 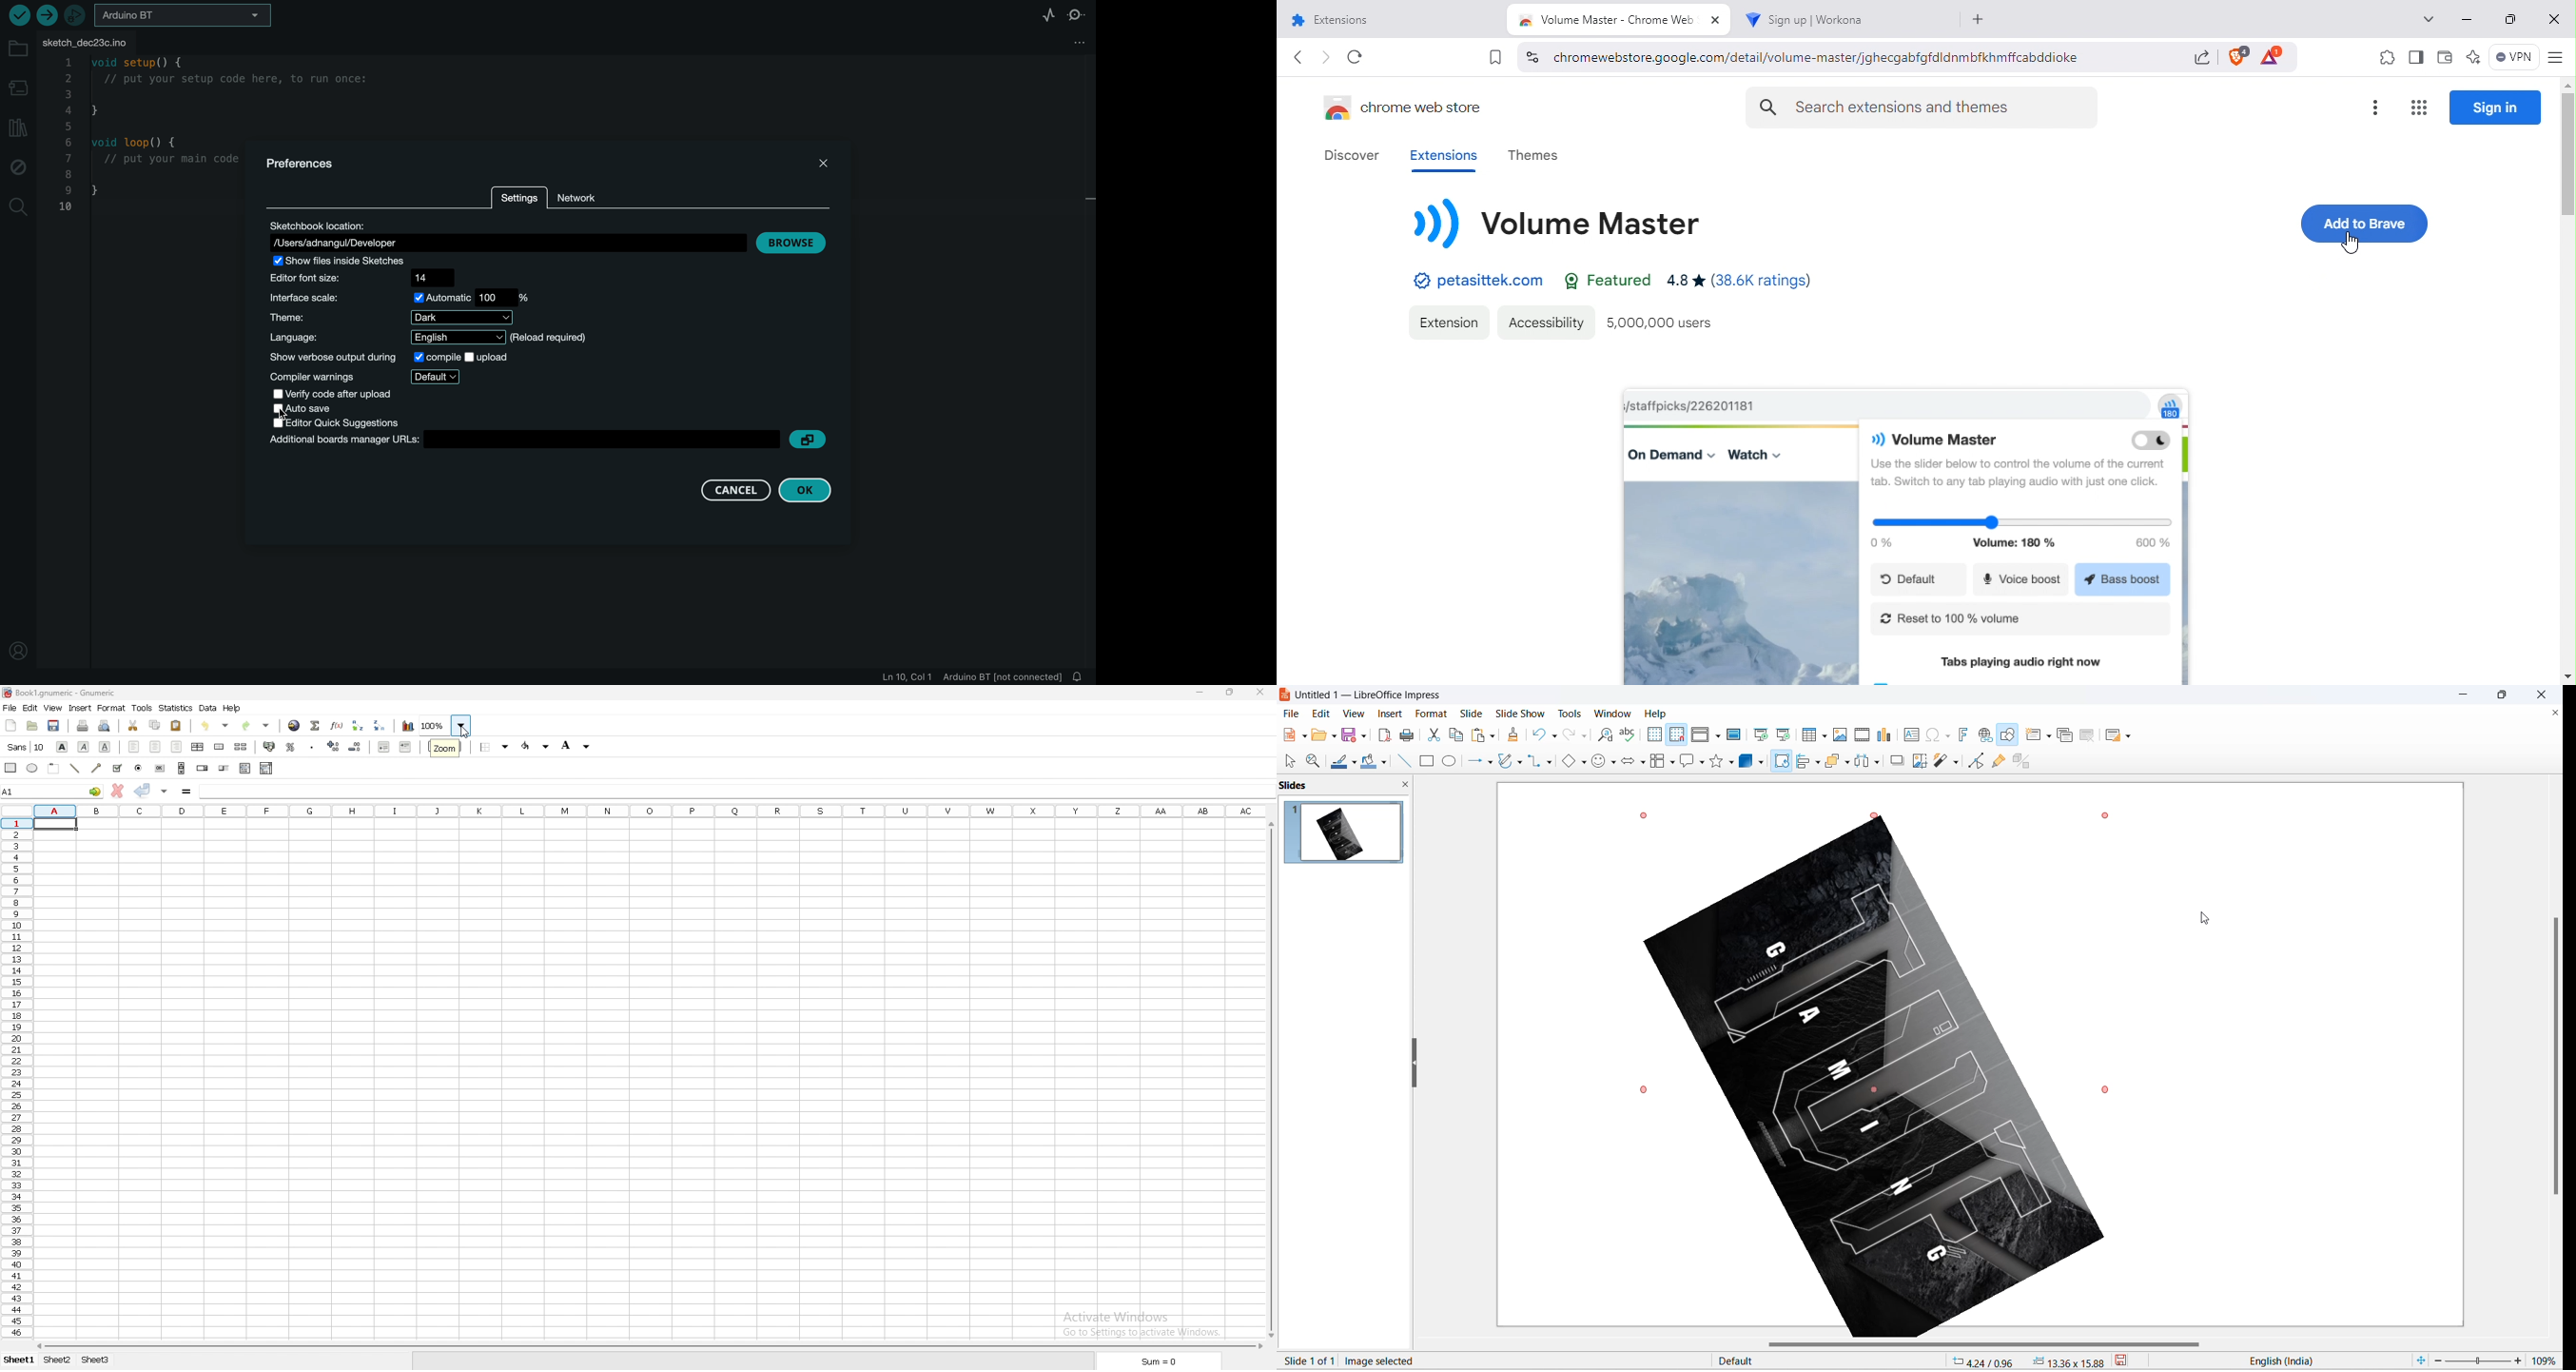 What do you see at coordinates (84, 747) in the screenshot?
I see `italic` at bounding box center [84, 747].